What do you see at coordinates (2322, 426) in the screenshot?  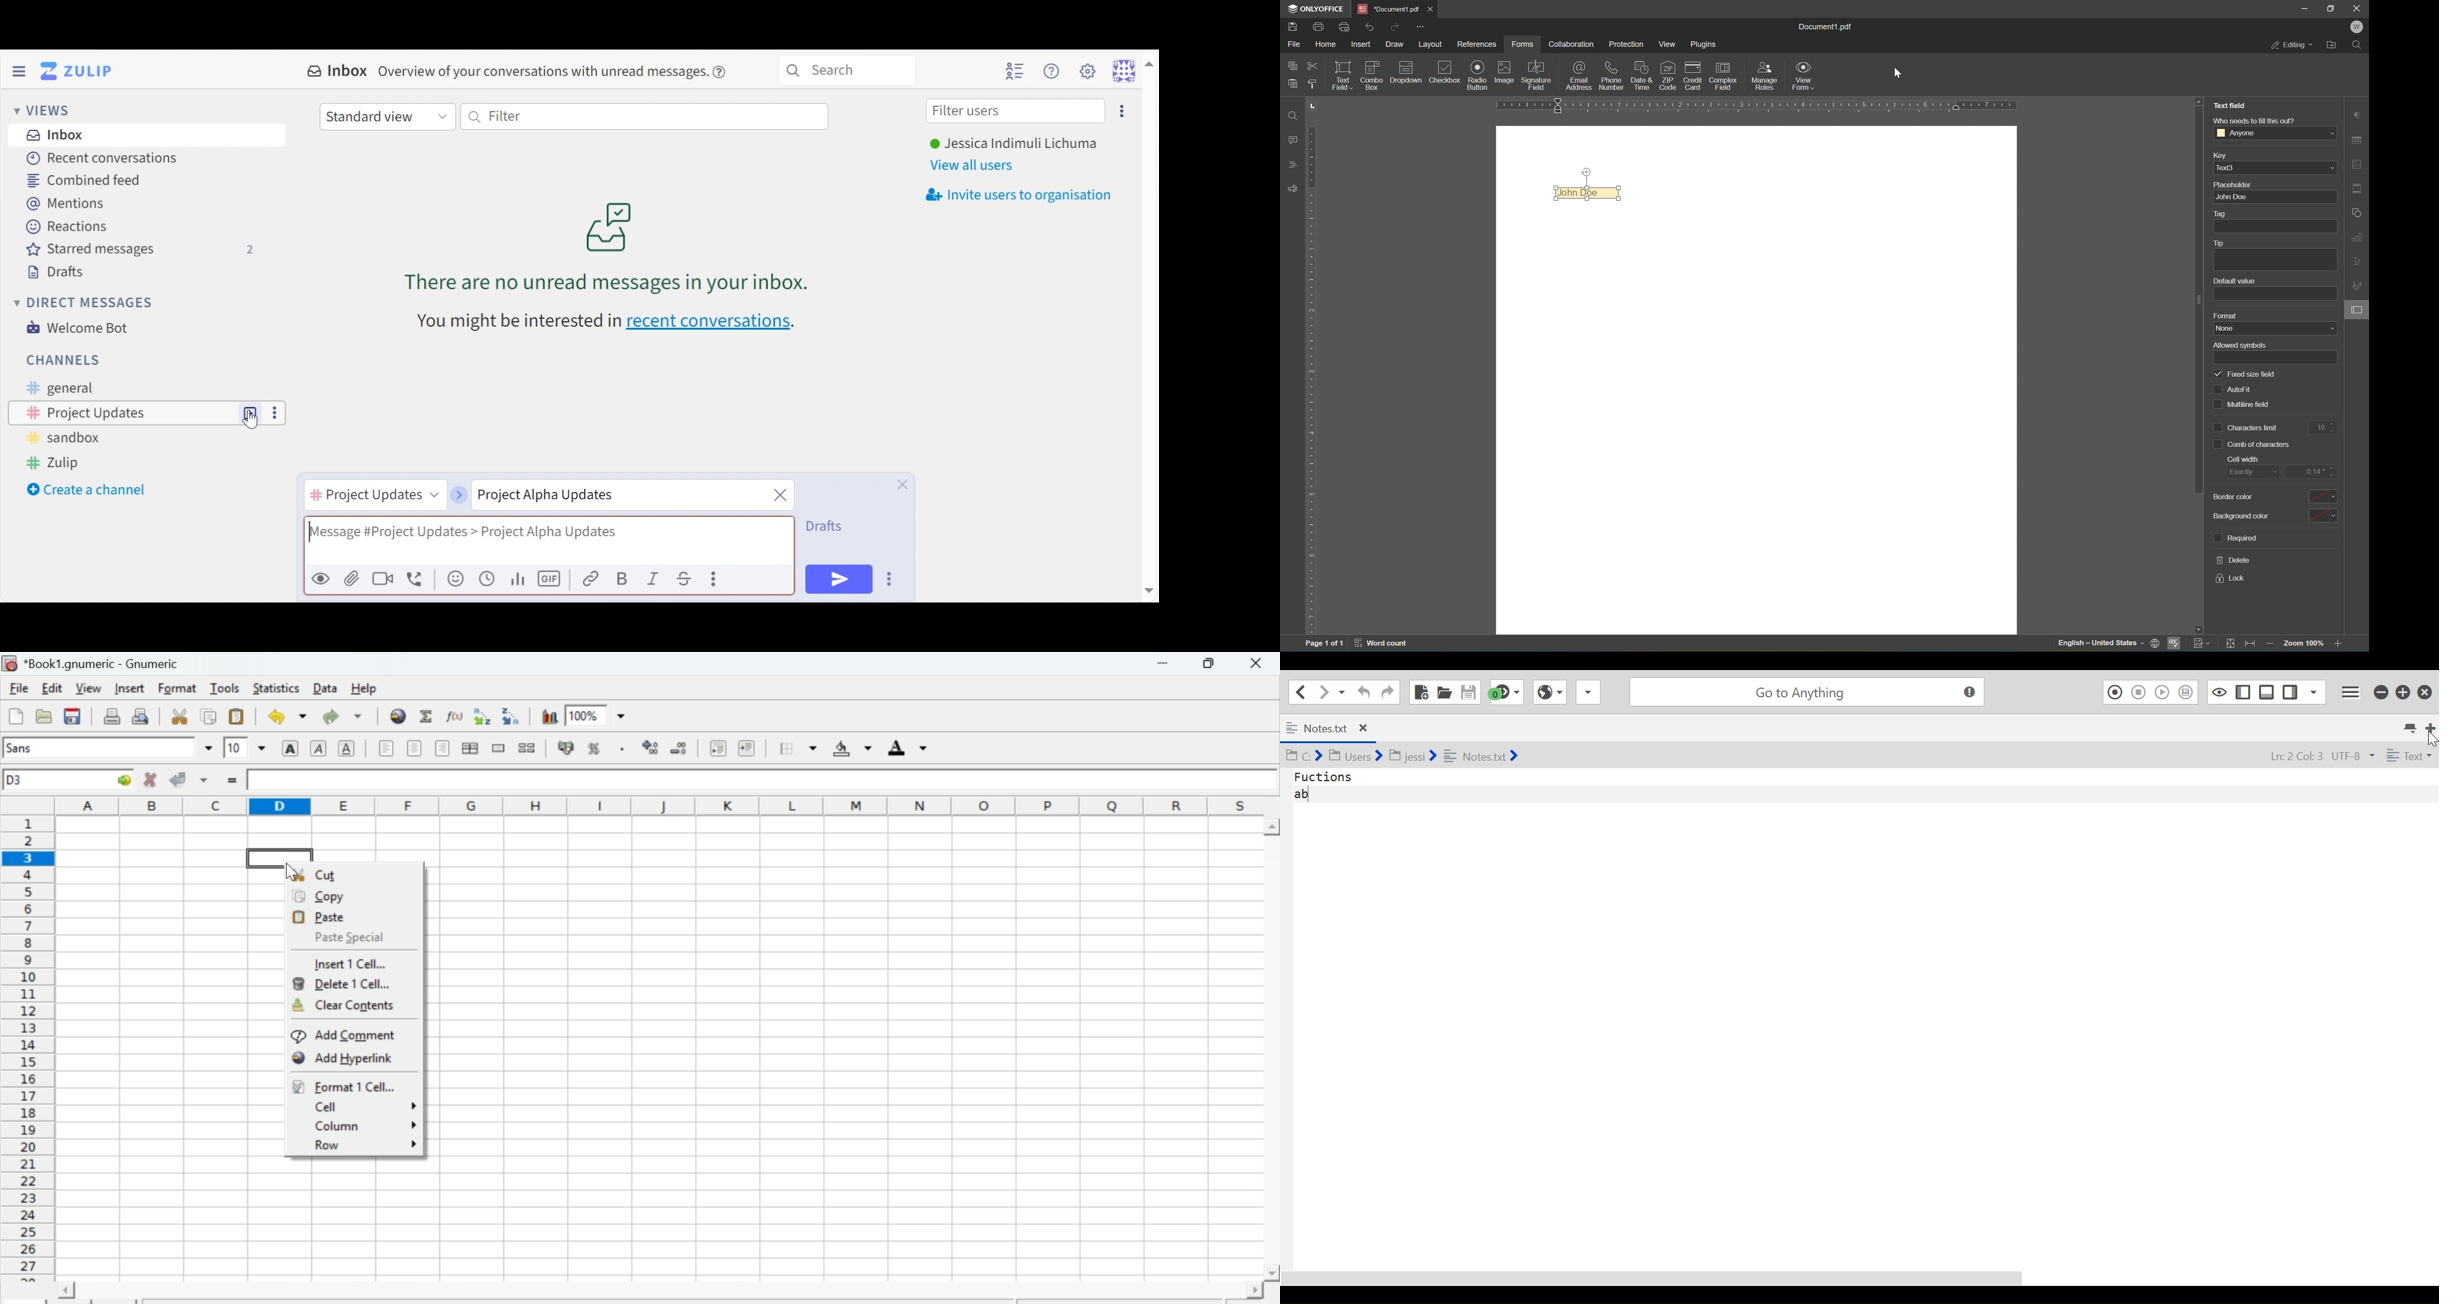 I see `10` at bounding box center [2322, 426].